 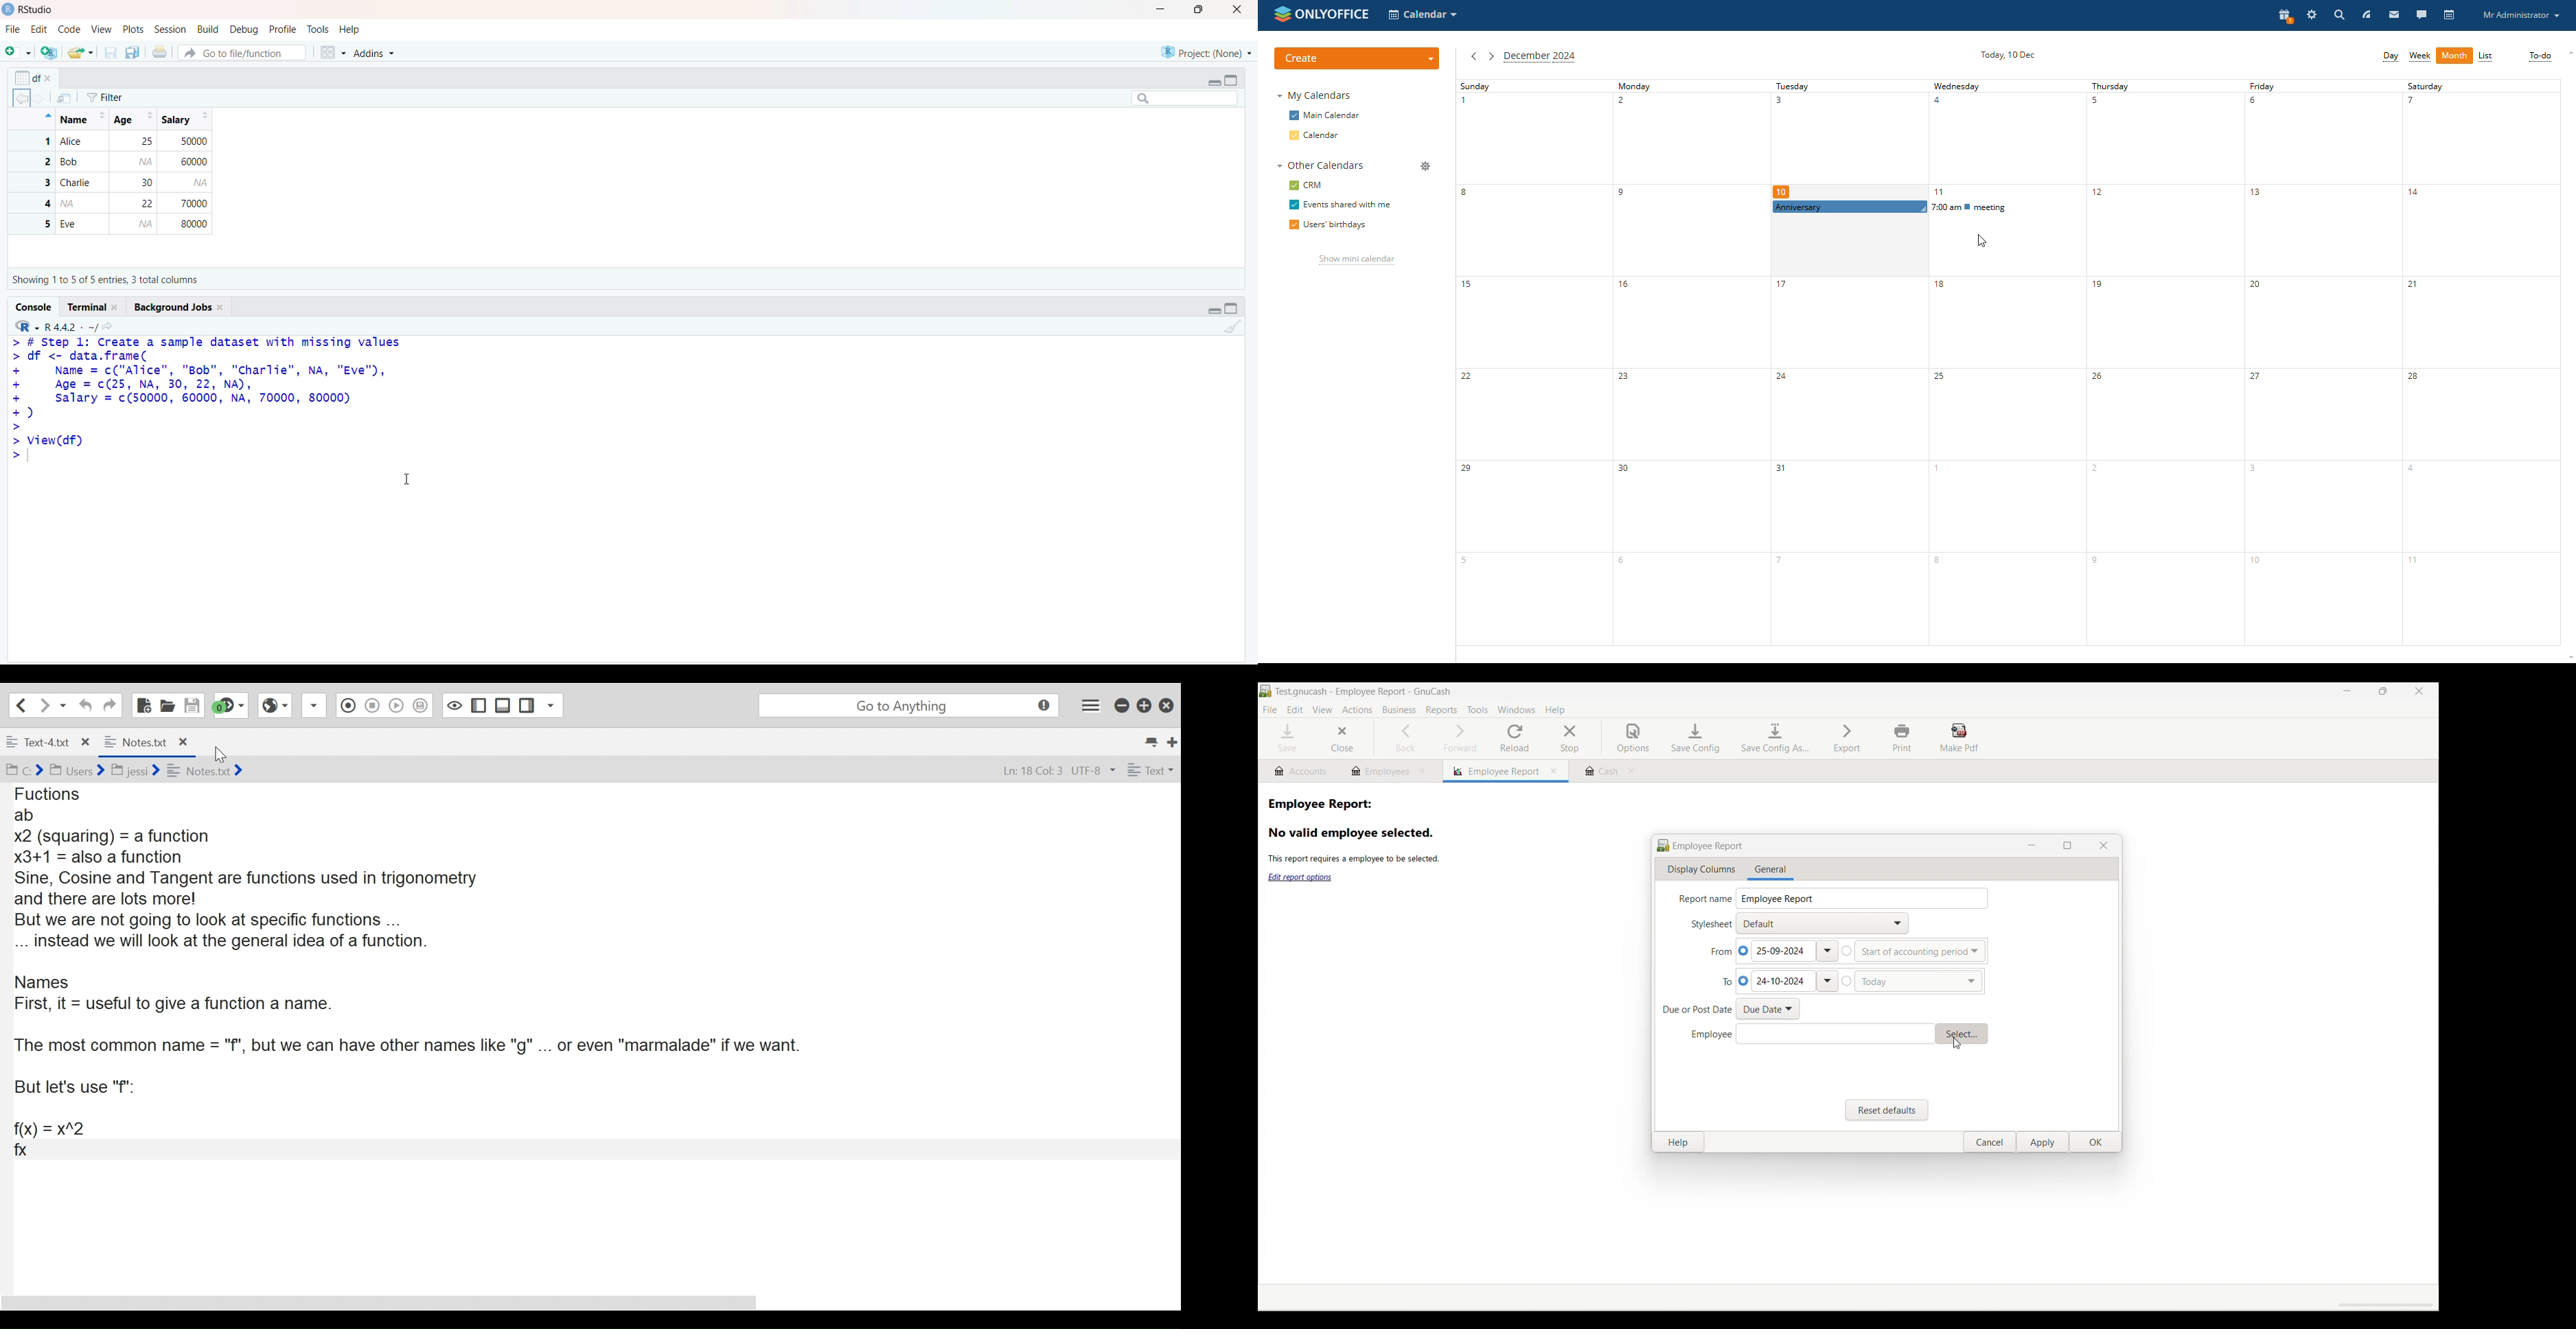 What do you see at coordinates (28, 325) in the screenshot?
I see `R` at bounding box center [28, 325].